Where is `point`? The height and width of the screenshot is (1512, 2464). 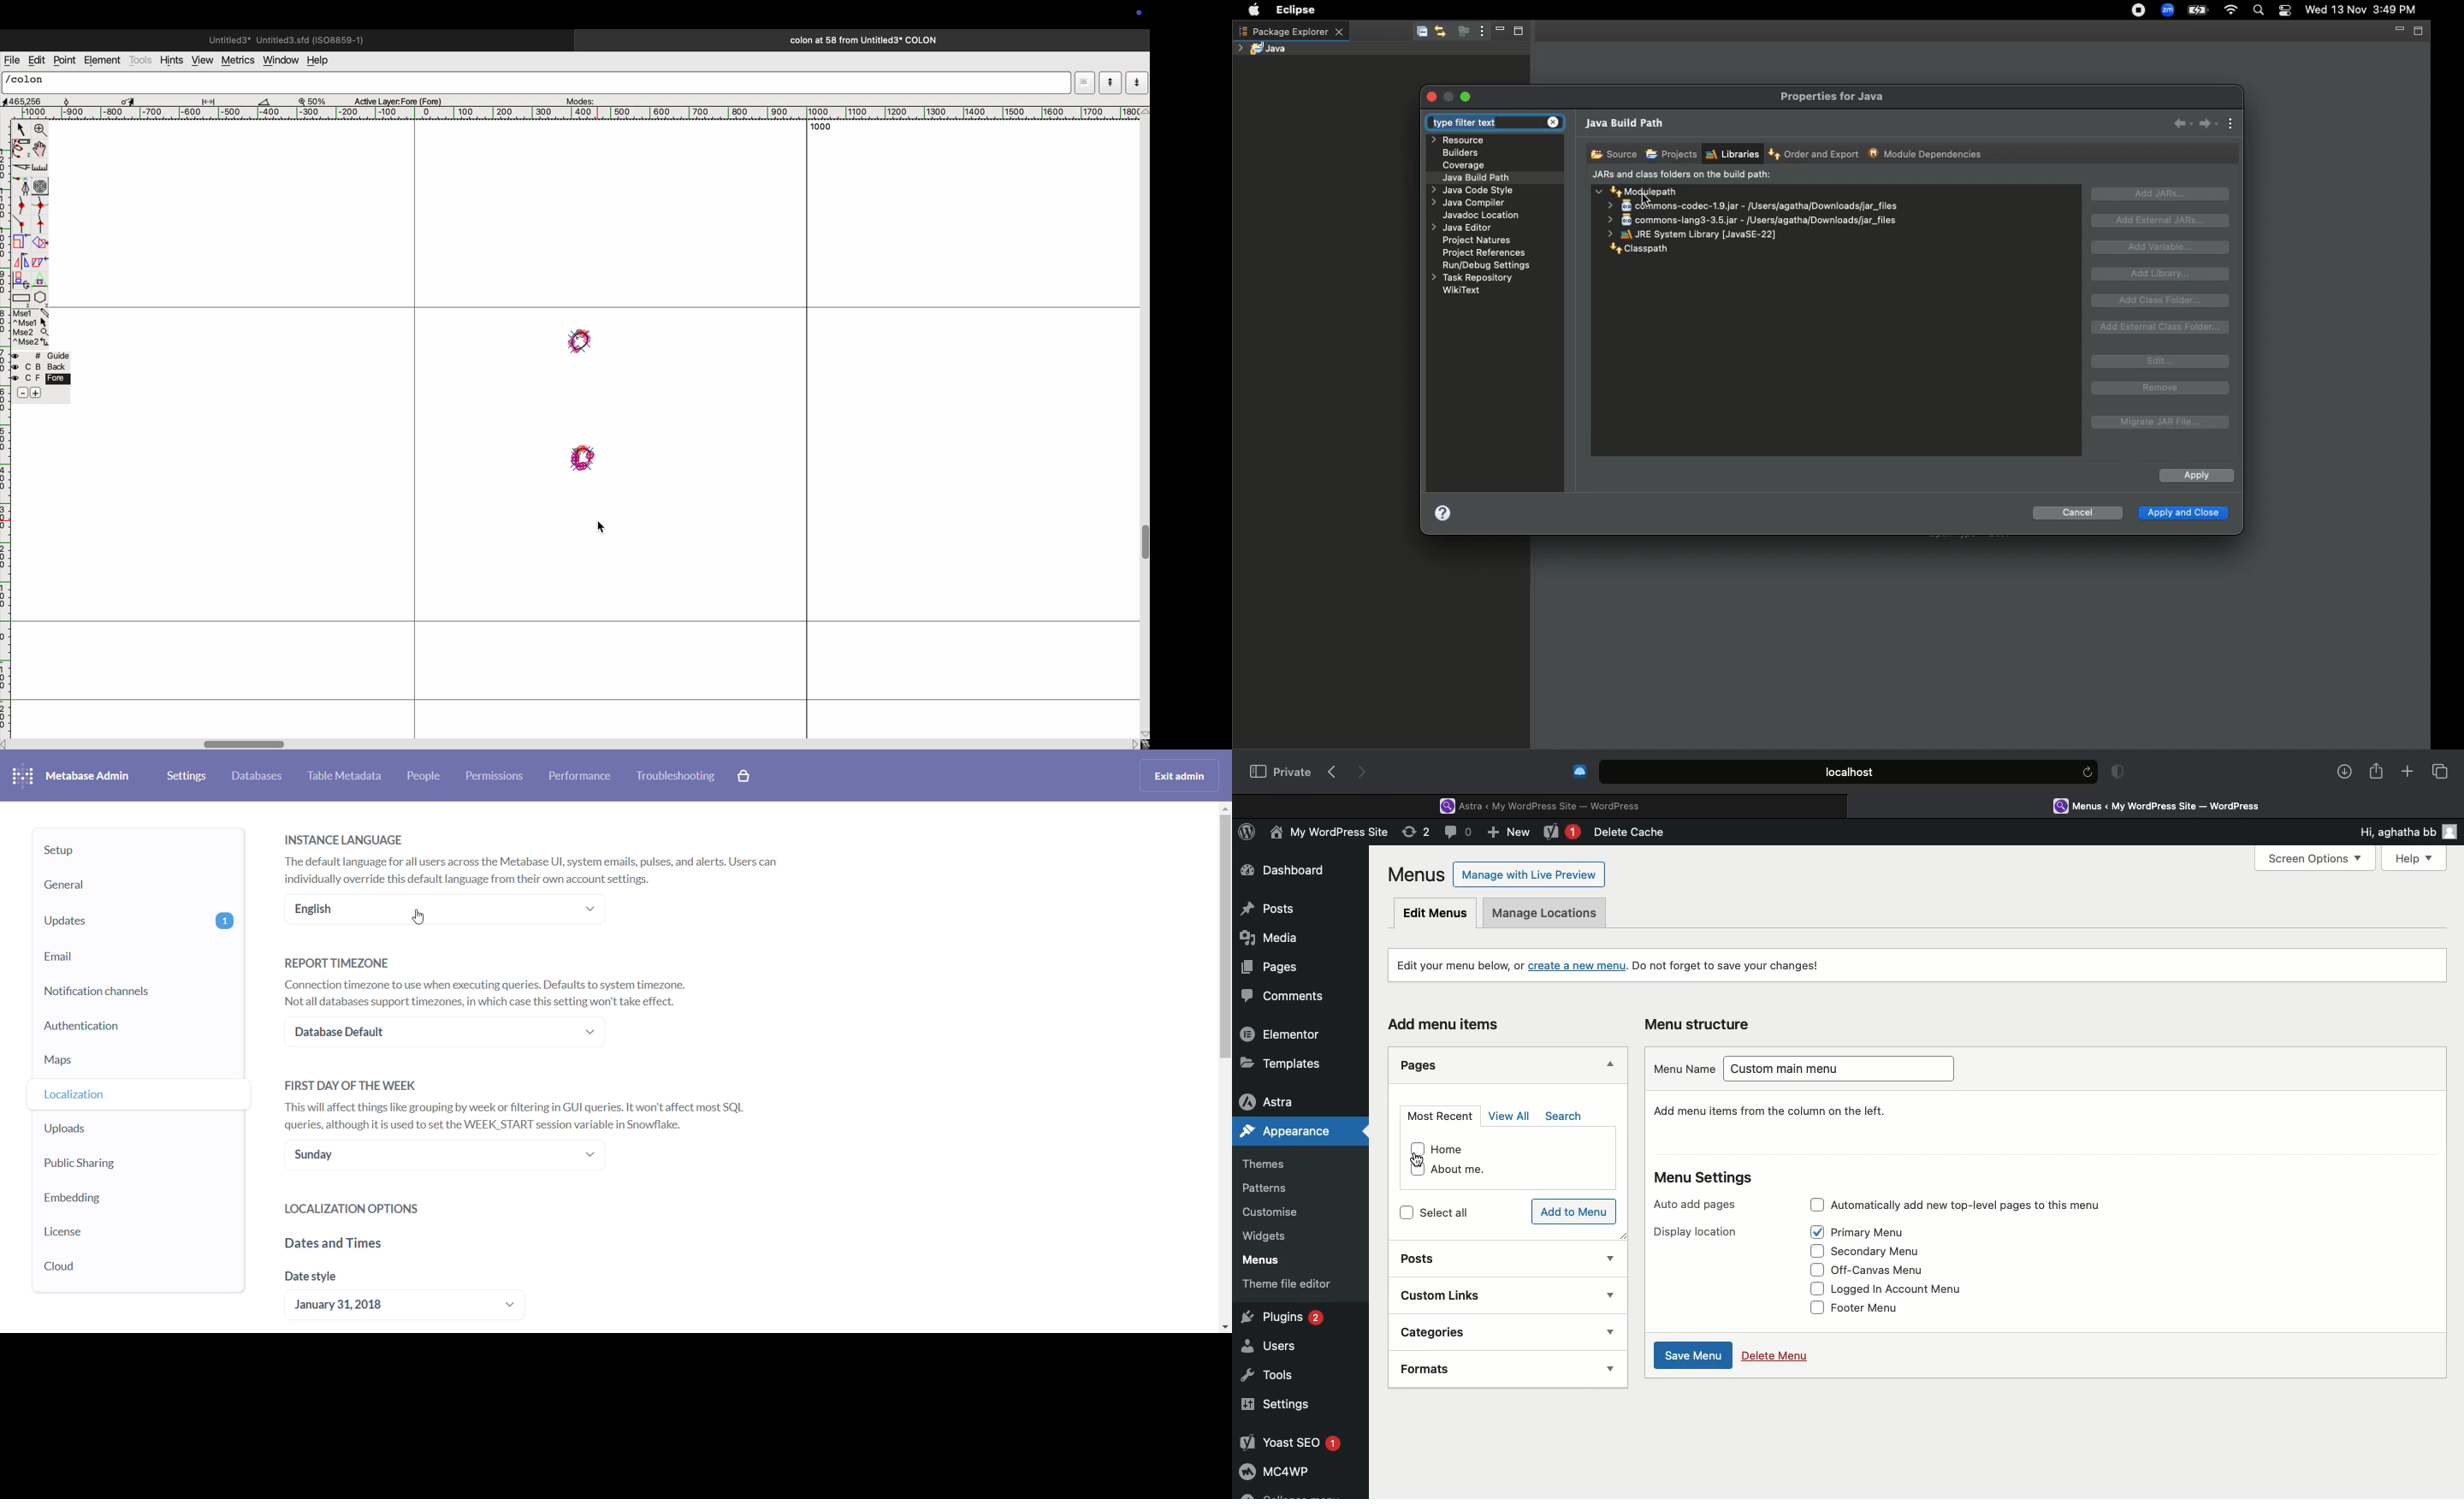
point is located at coordinates (66, 61).